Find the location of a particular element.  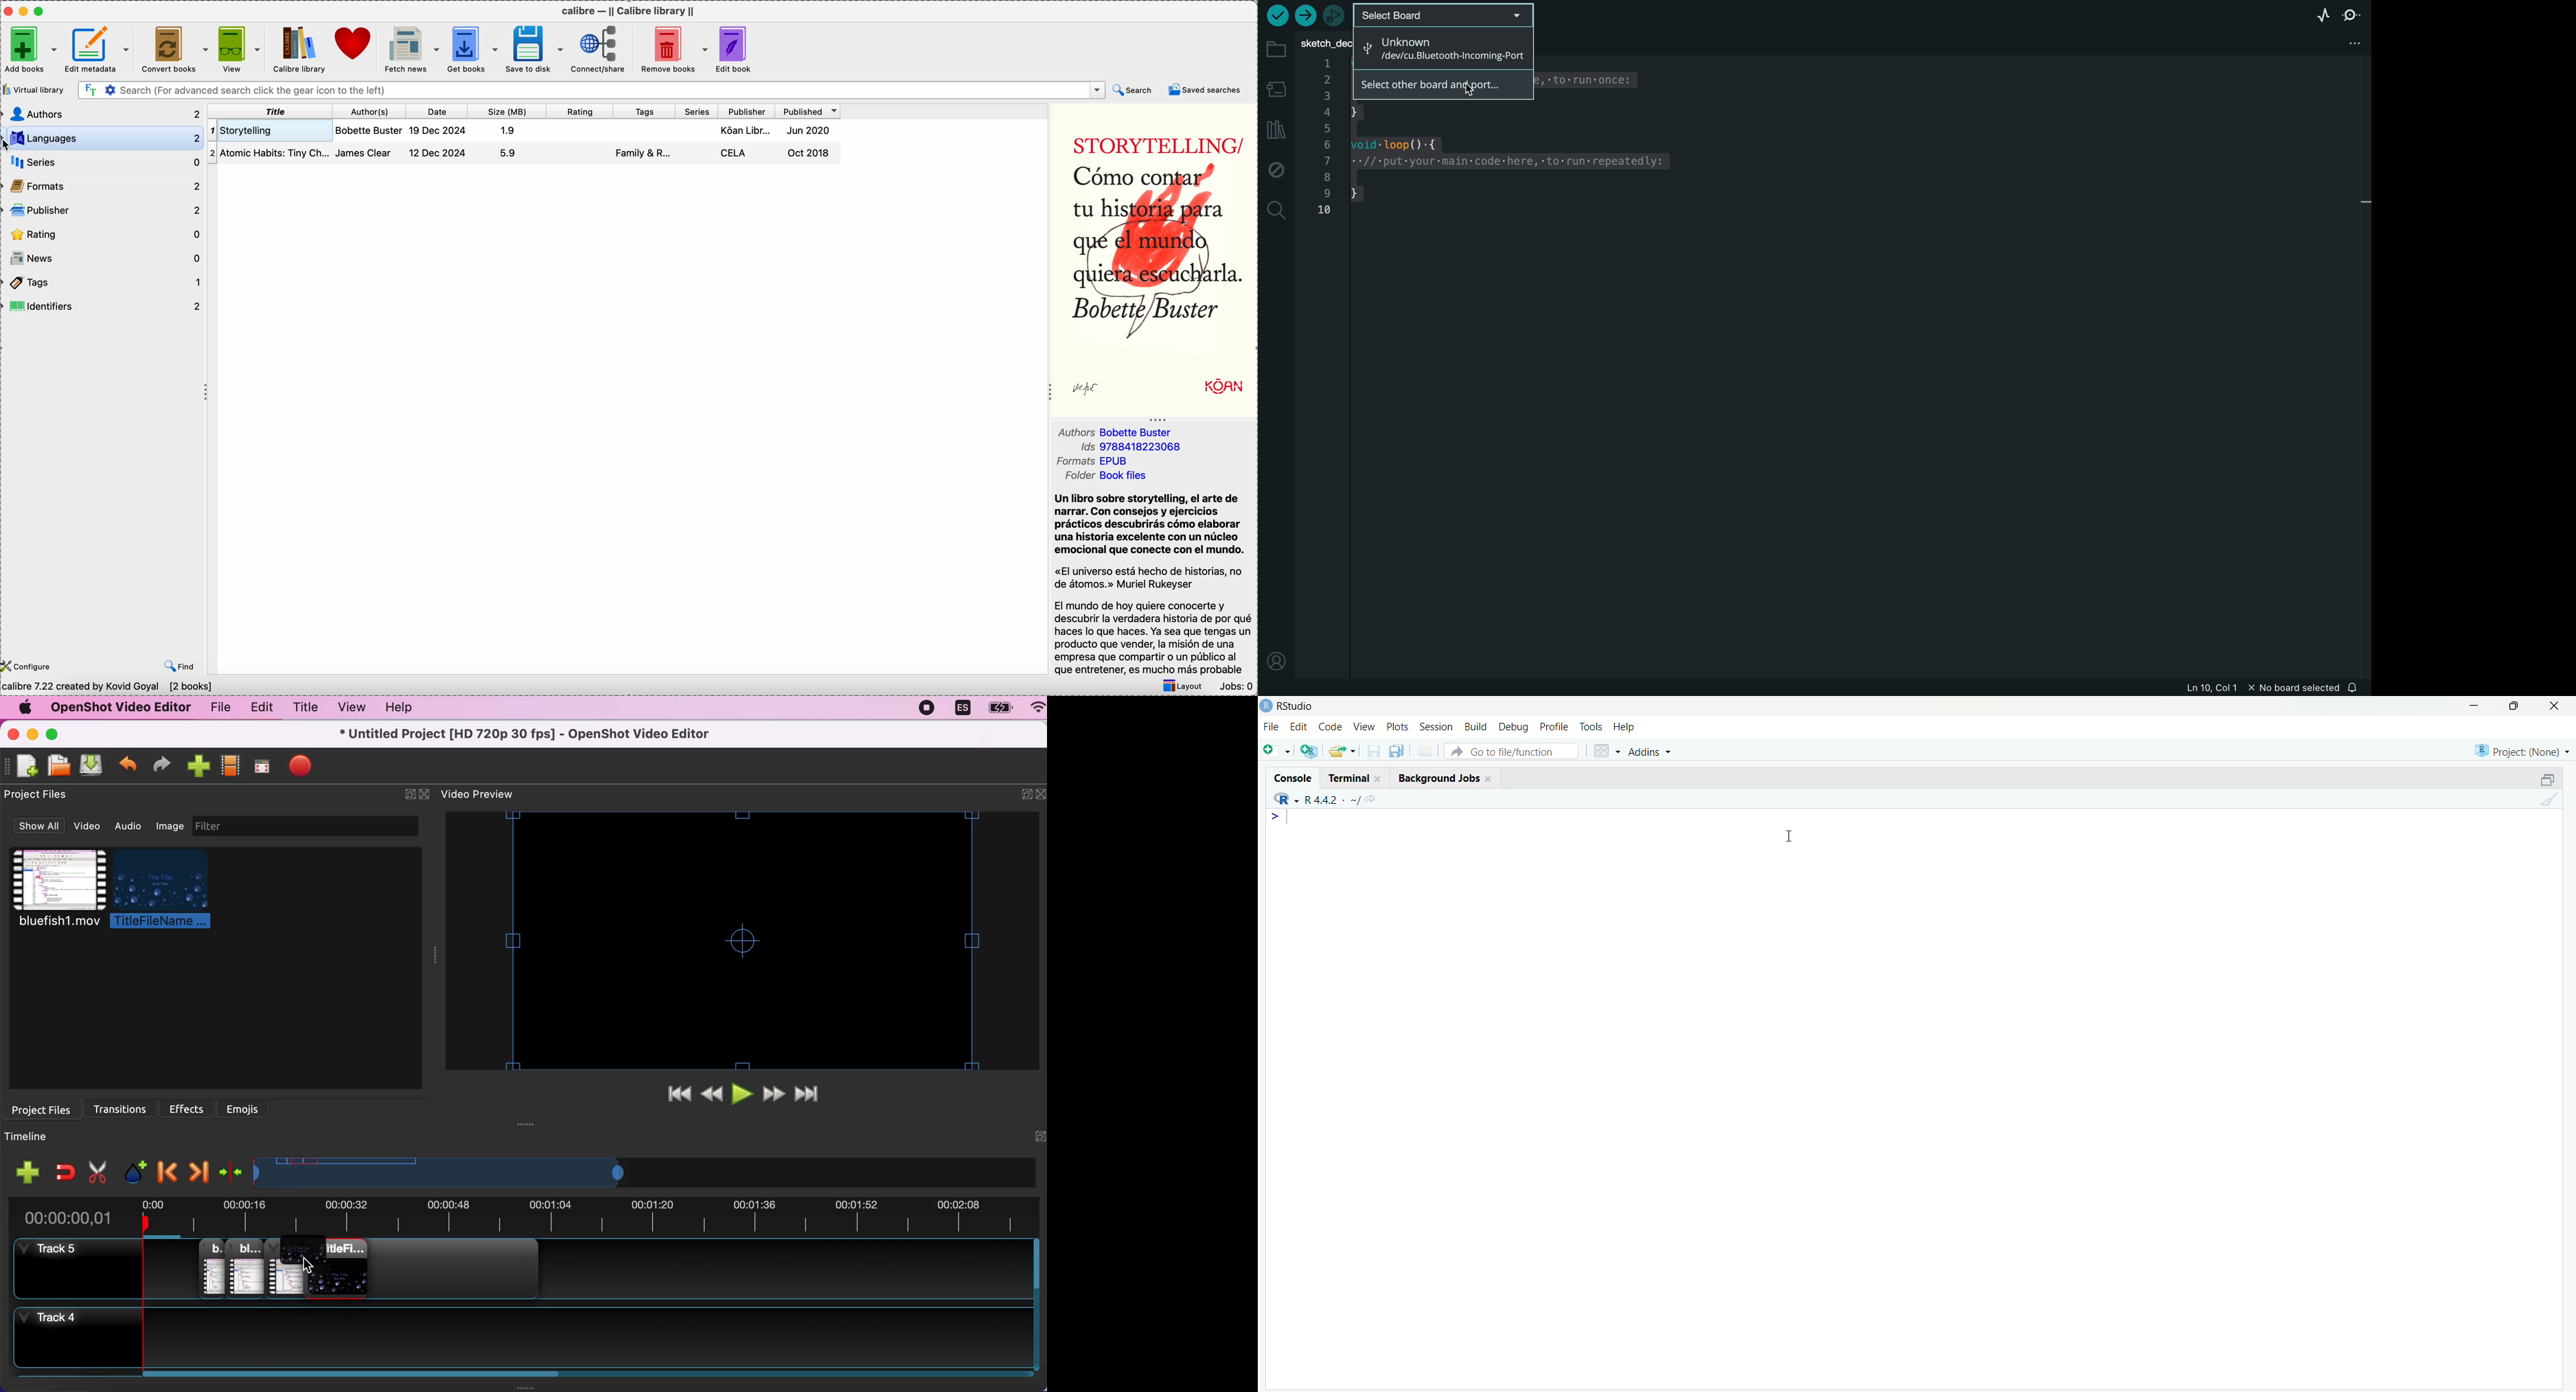

console is located at coordinates (1294, 778).